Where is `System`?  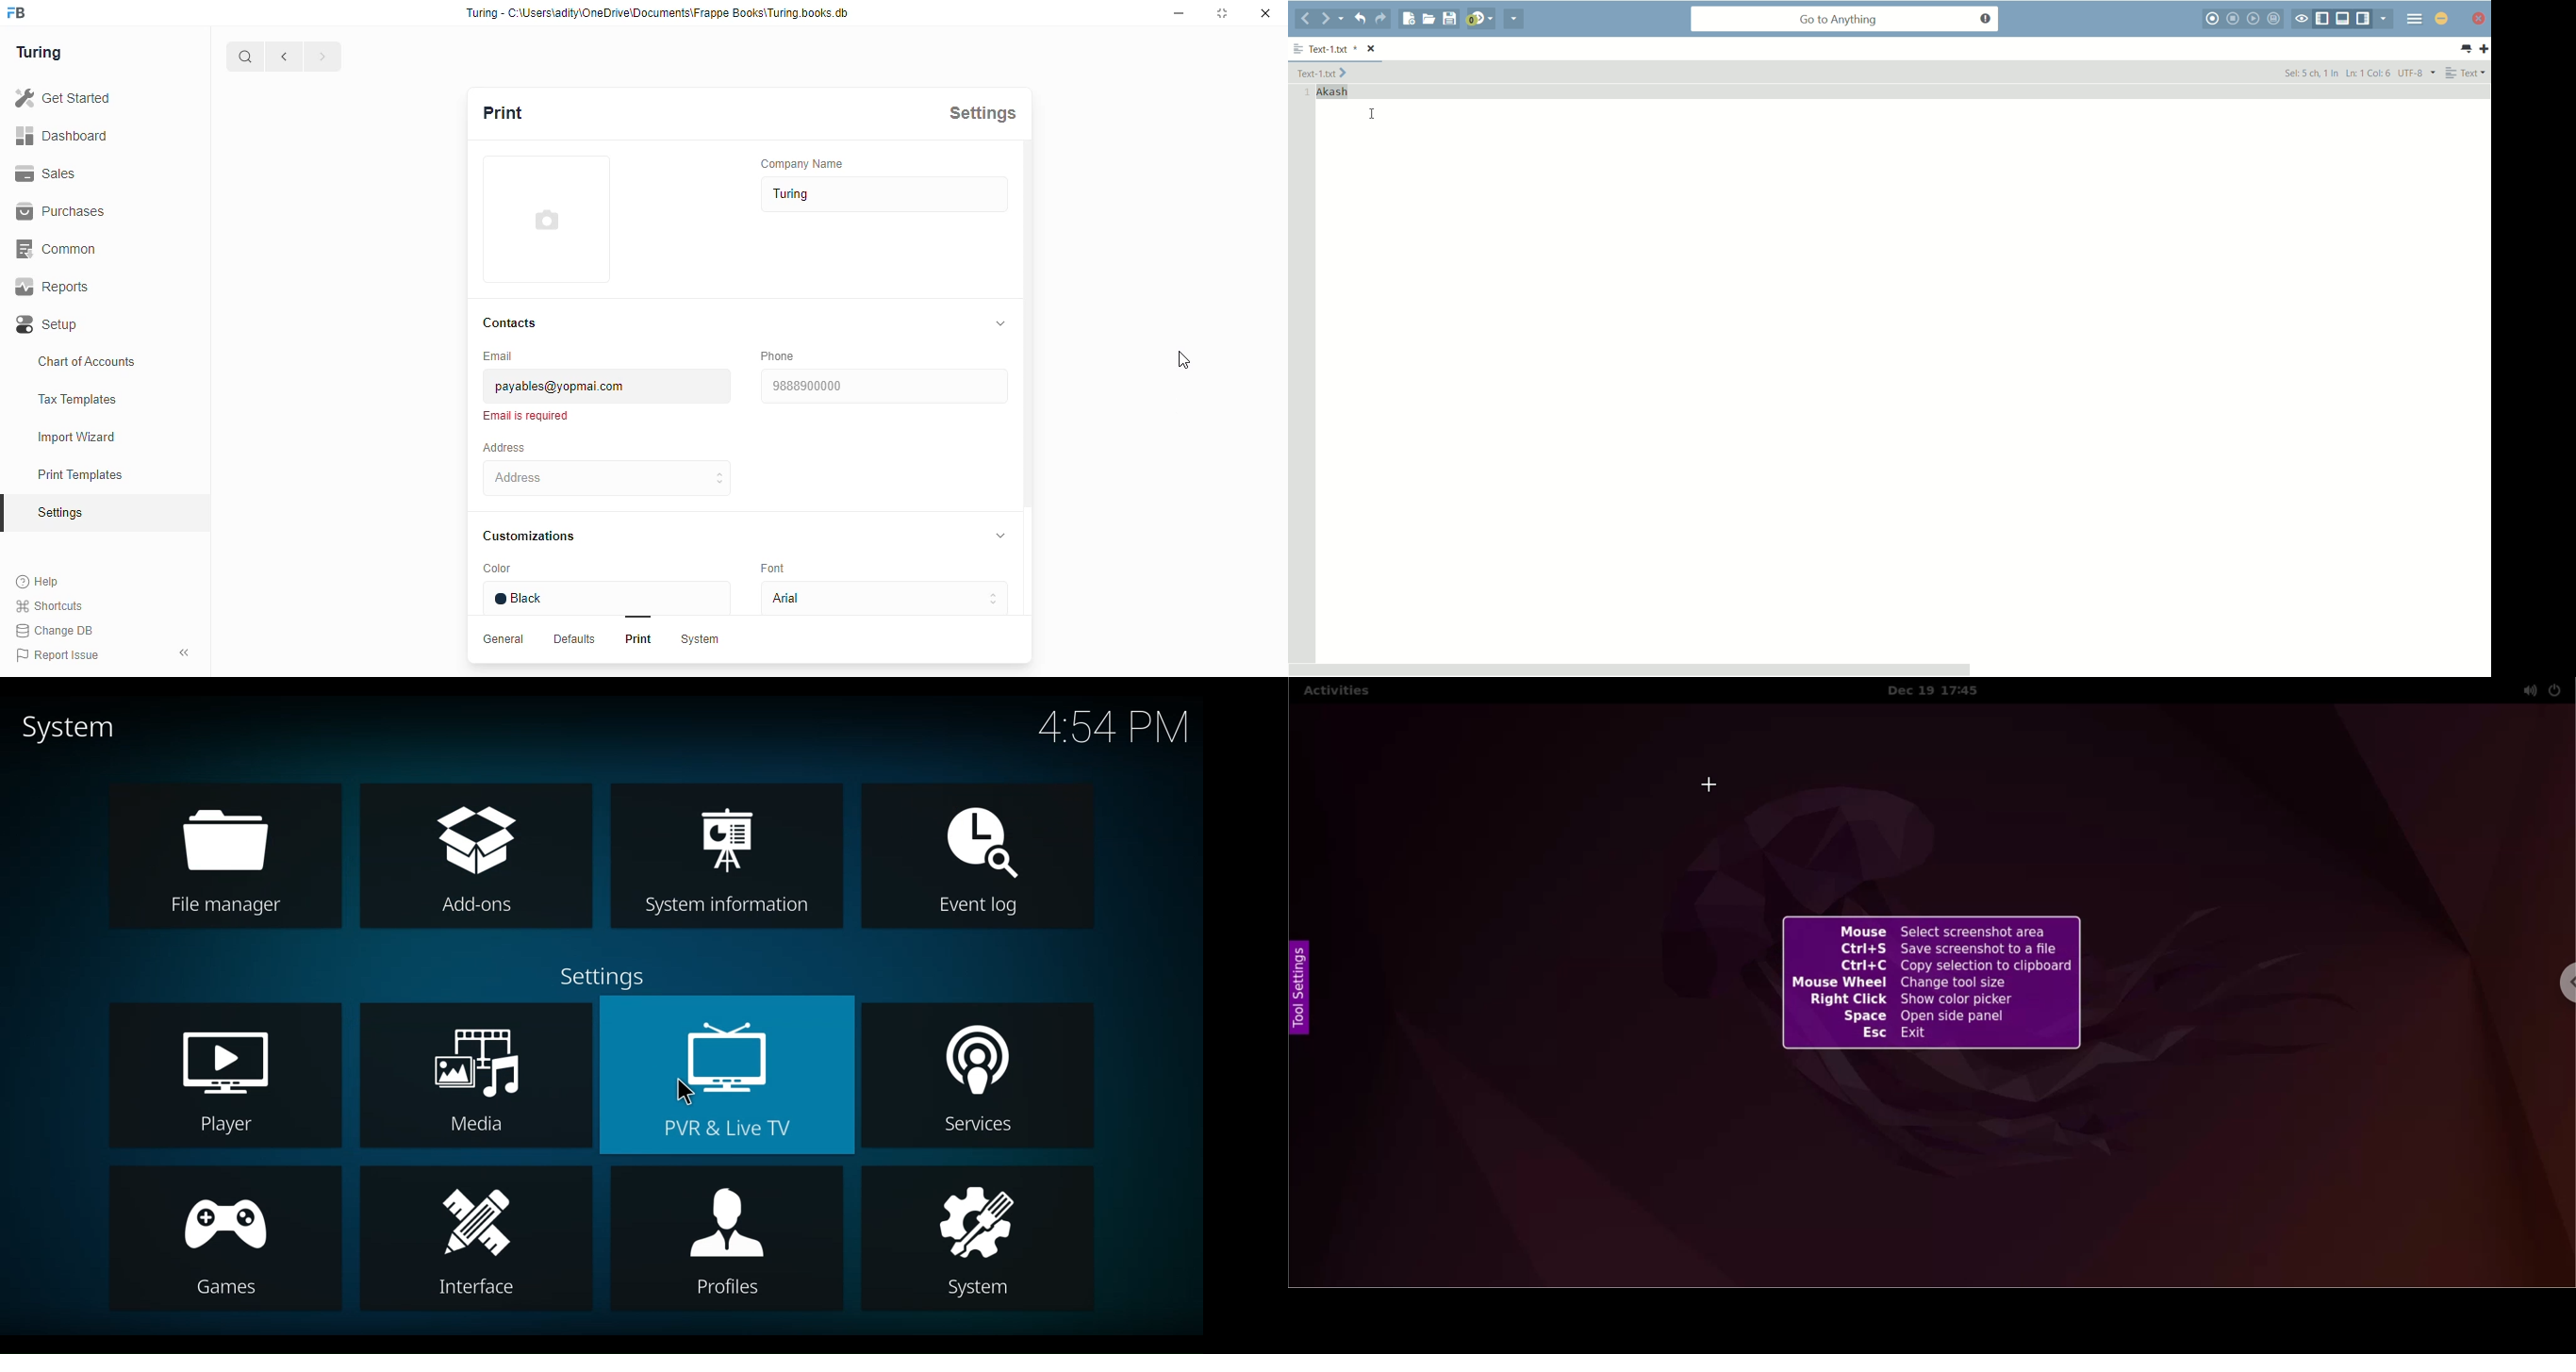
System is located at coordinates (979, 1238).